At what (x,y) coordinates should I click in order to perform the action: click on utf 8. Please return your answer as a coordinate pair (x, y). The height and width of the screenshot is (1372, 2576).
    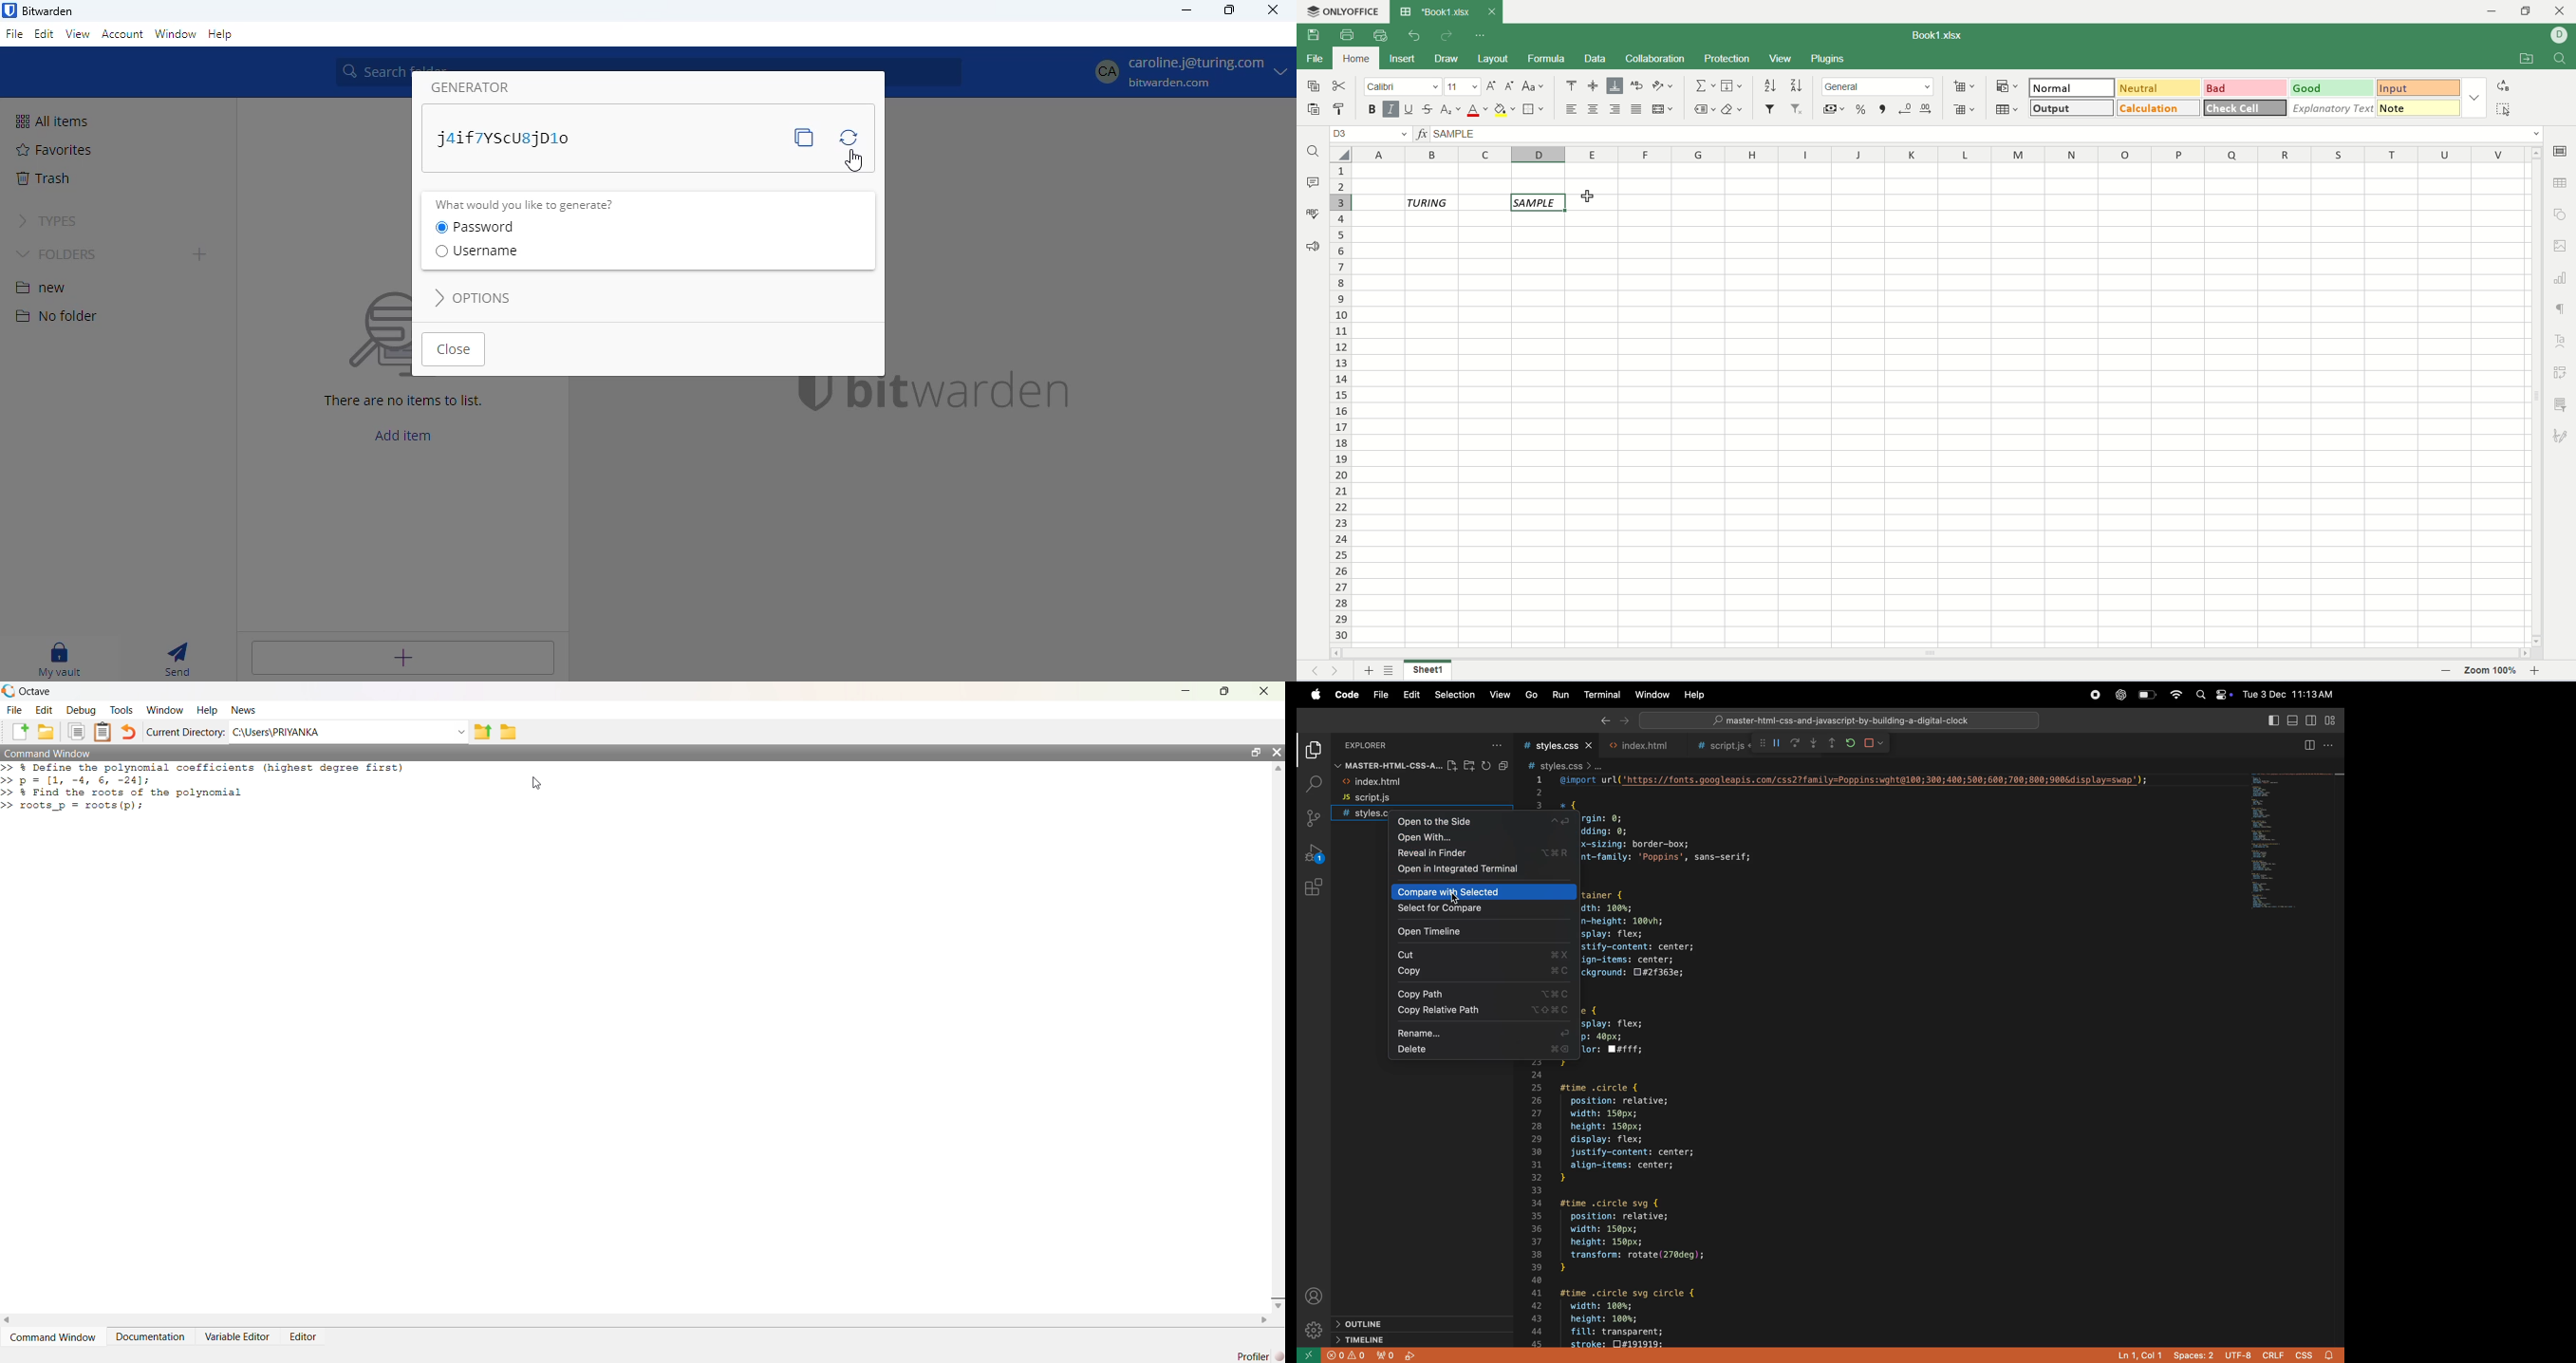
    Looking at the image, I should click on (2240, 1356).